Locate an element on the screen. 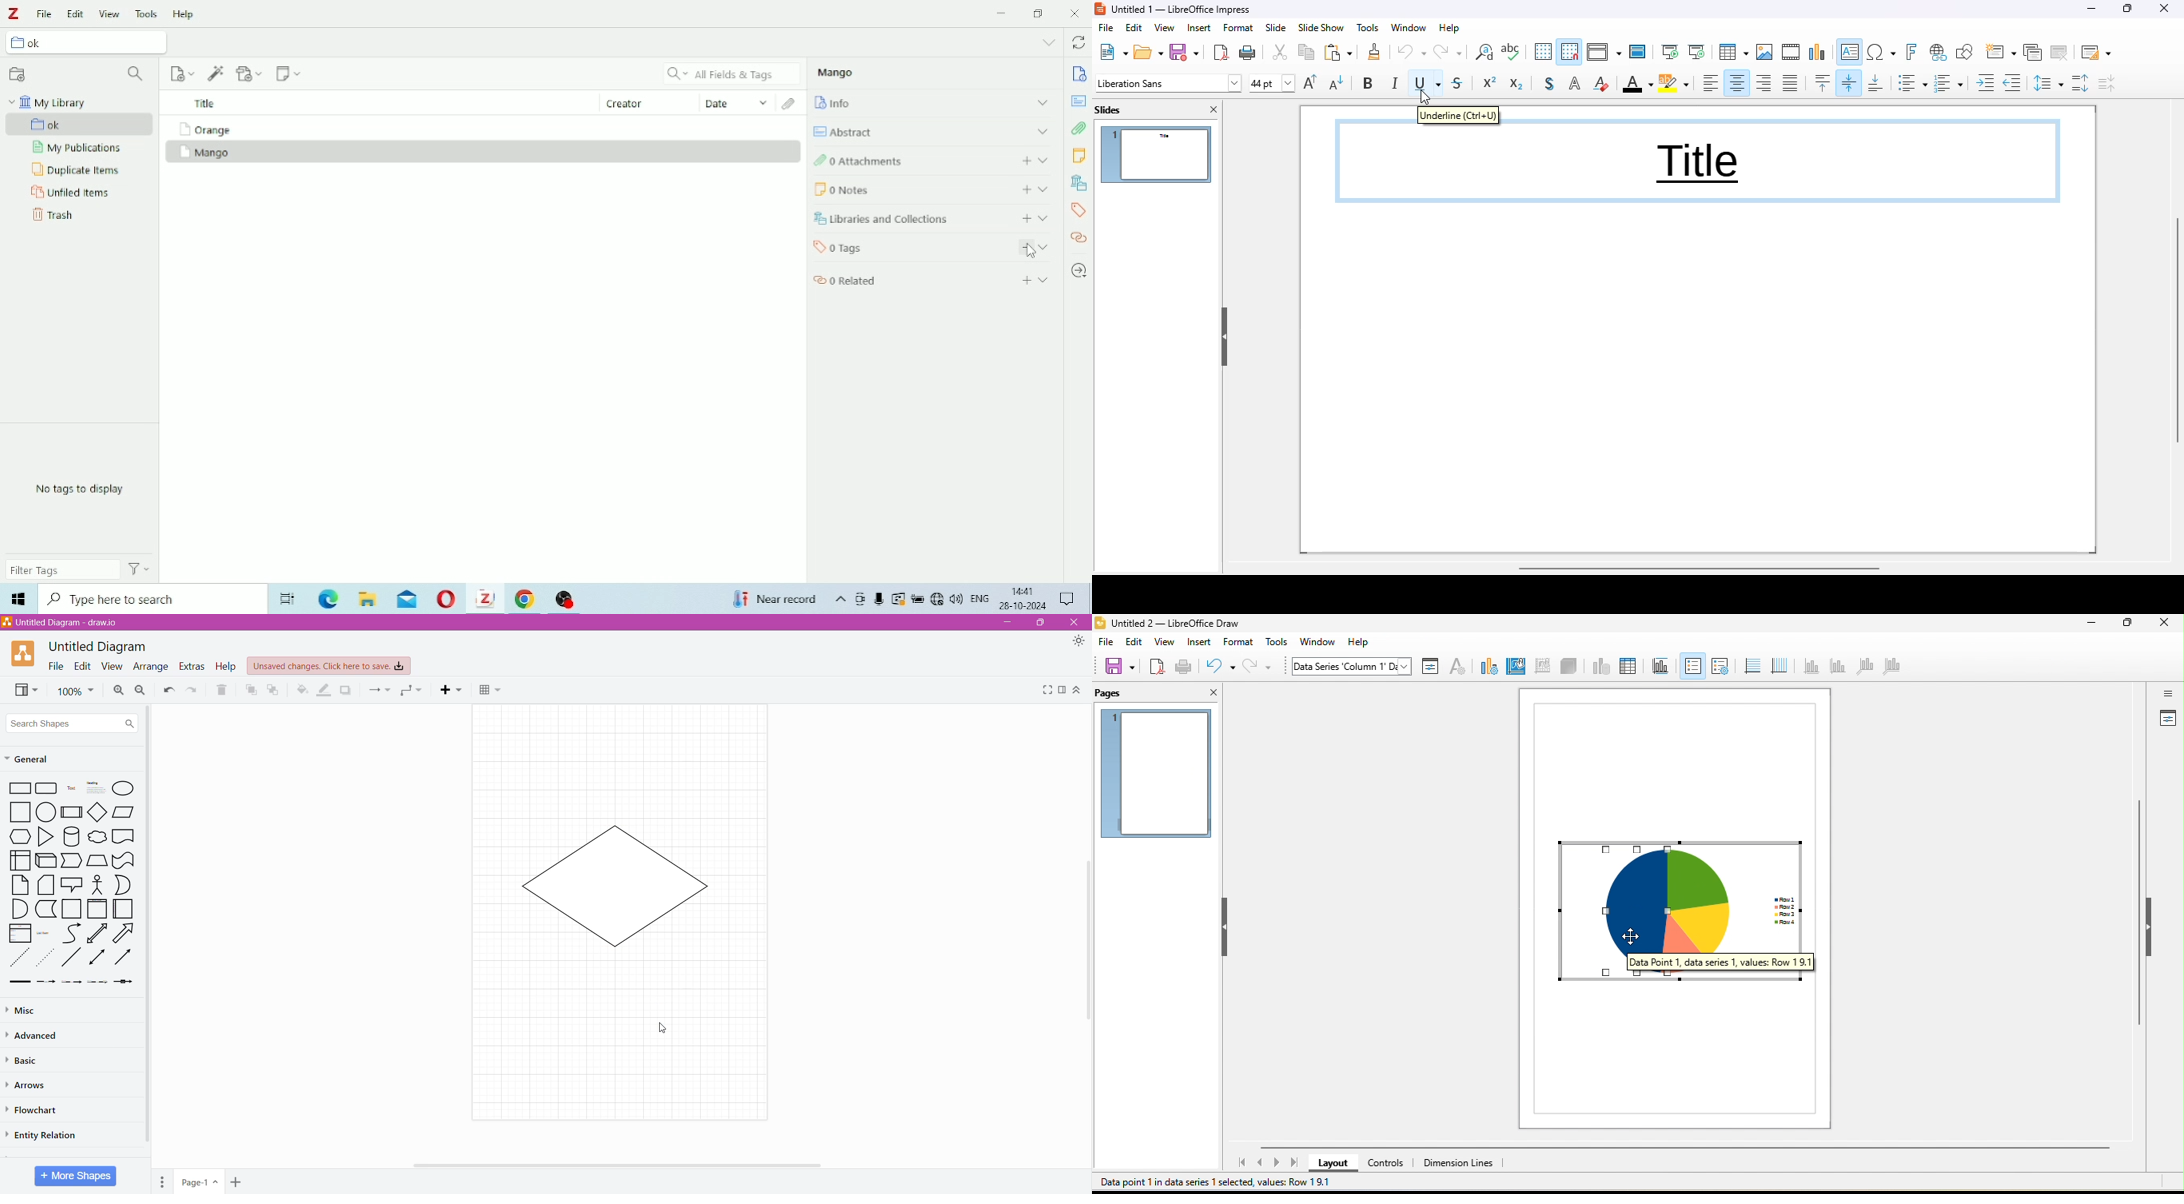 The height and width of the screenshot is (1204, 2184). 26-10-2024 is located at coordinates (1026, 608).